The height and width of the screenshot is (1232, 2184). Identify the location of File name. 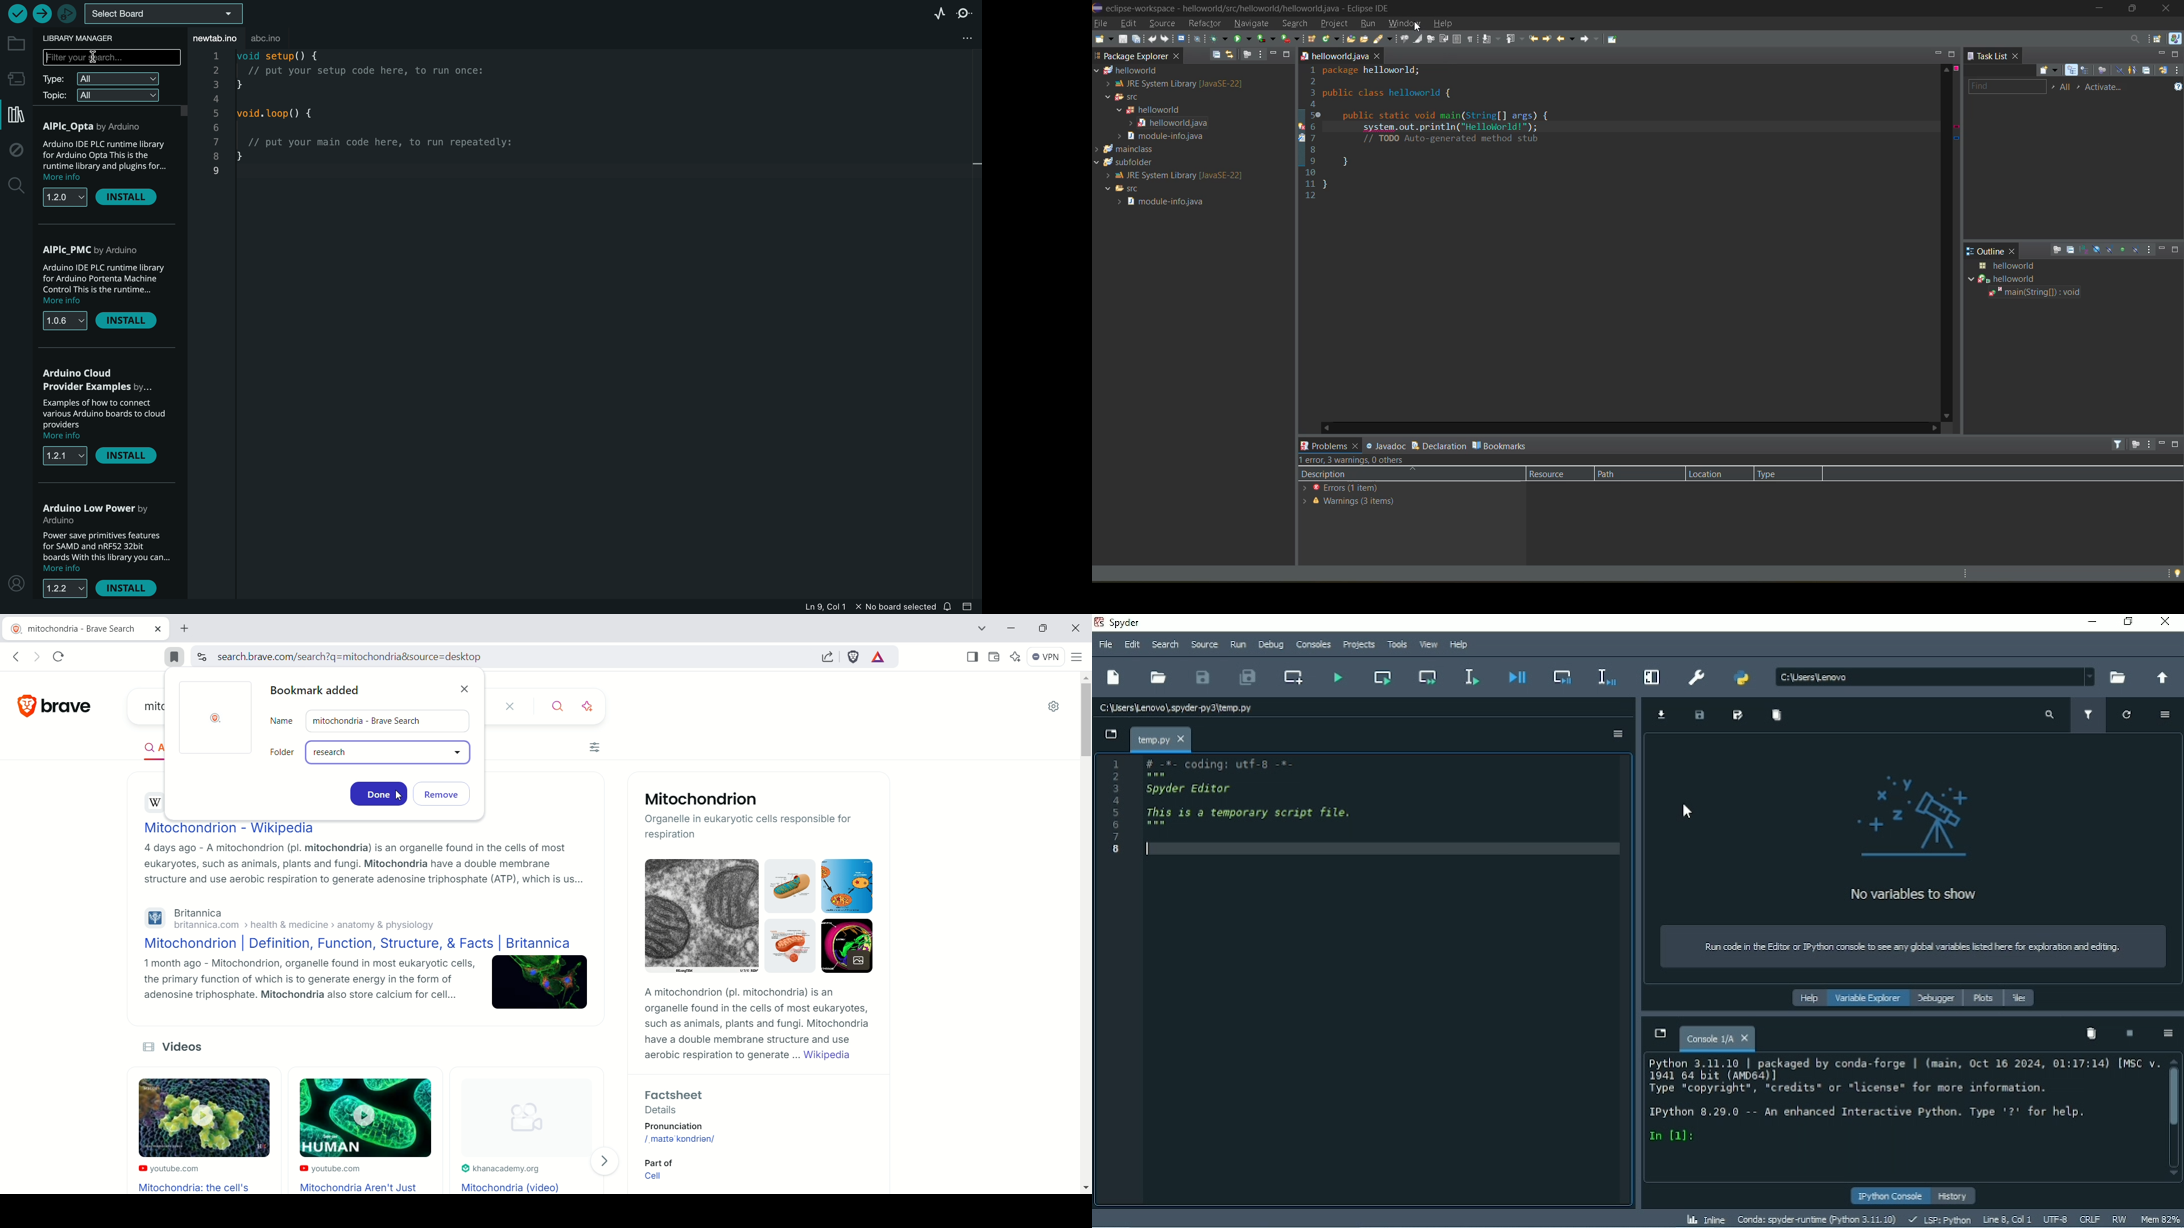
(1159, 739).